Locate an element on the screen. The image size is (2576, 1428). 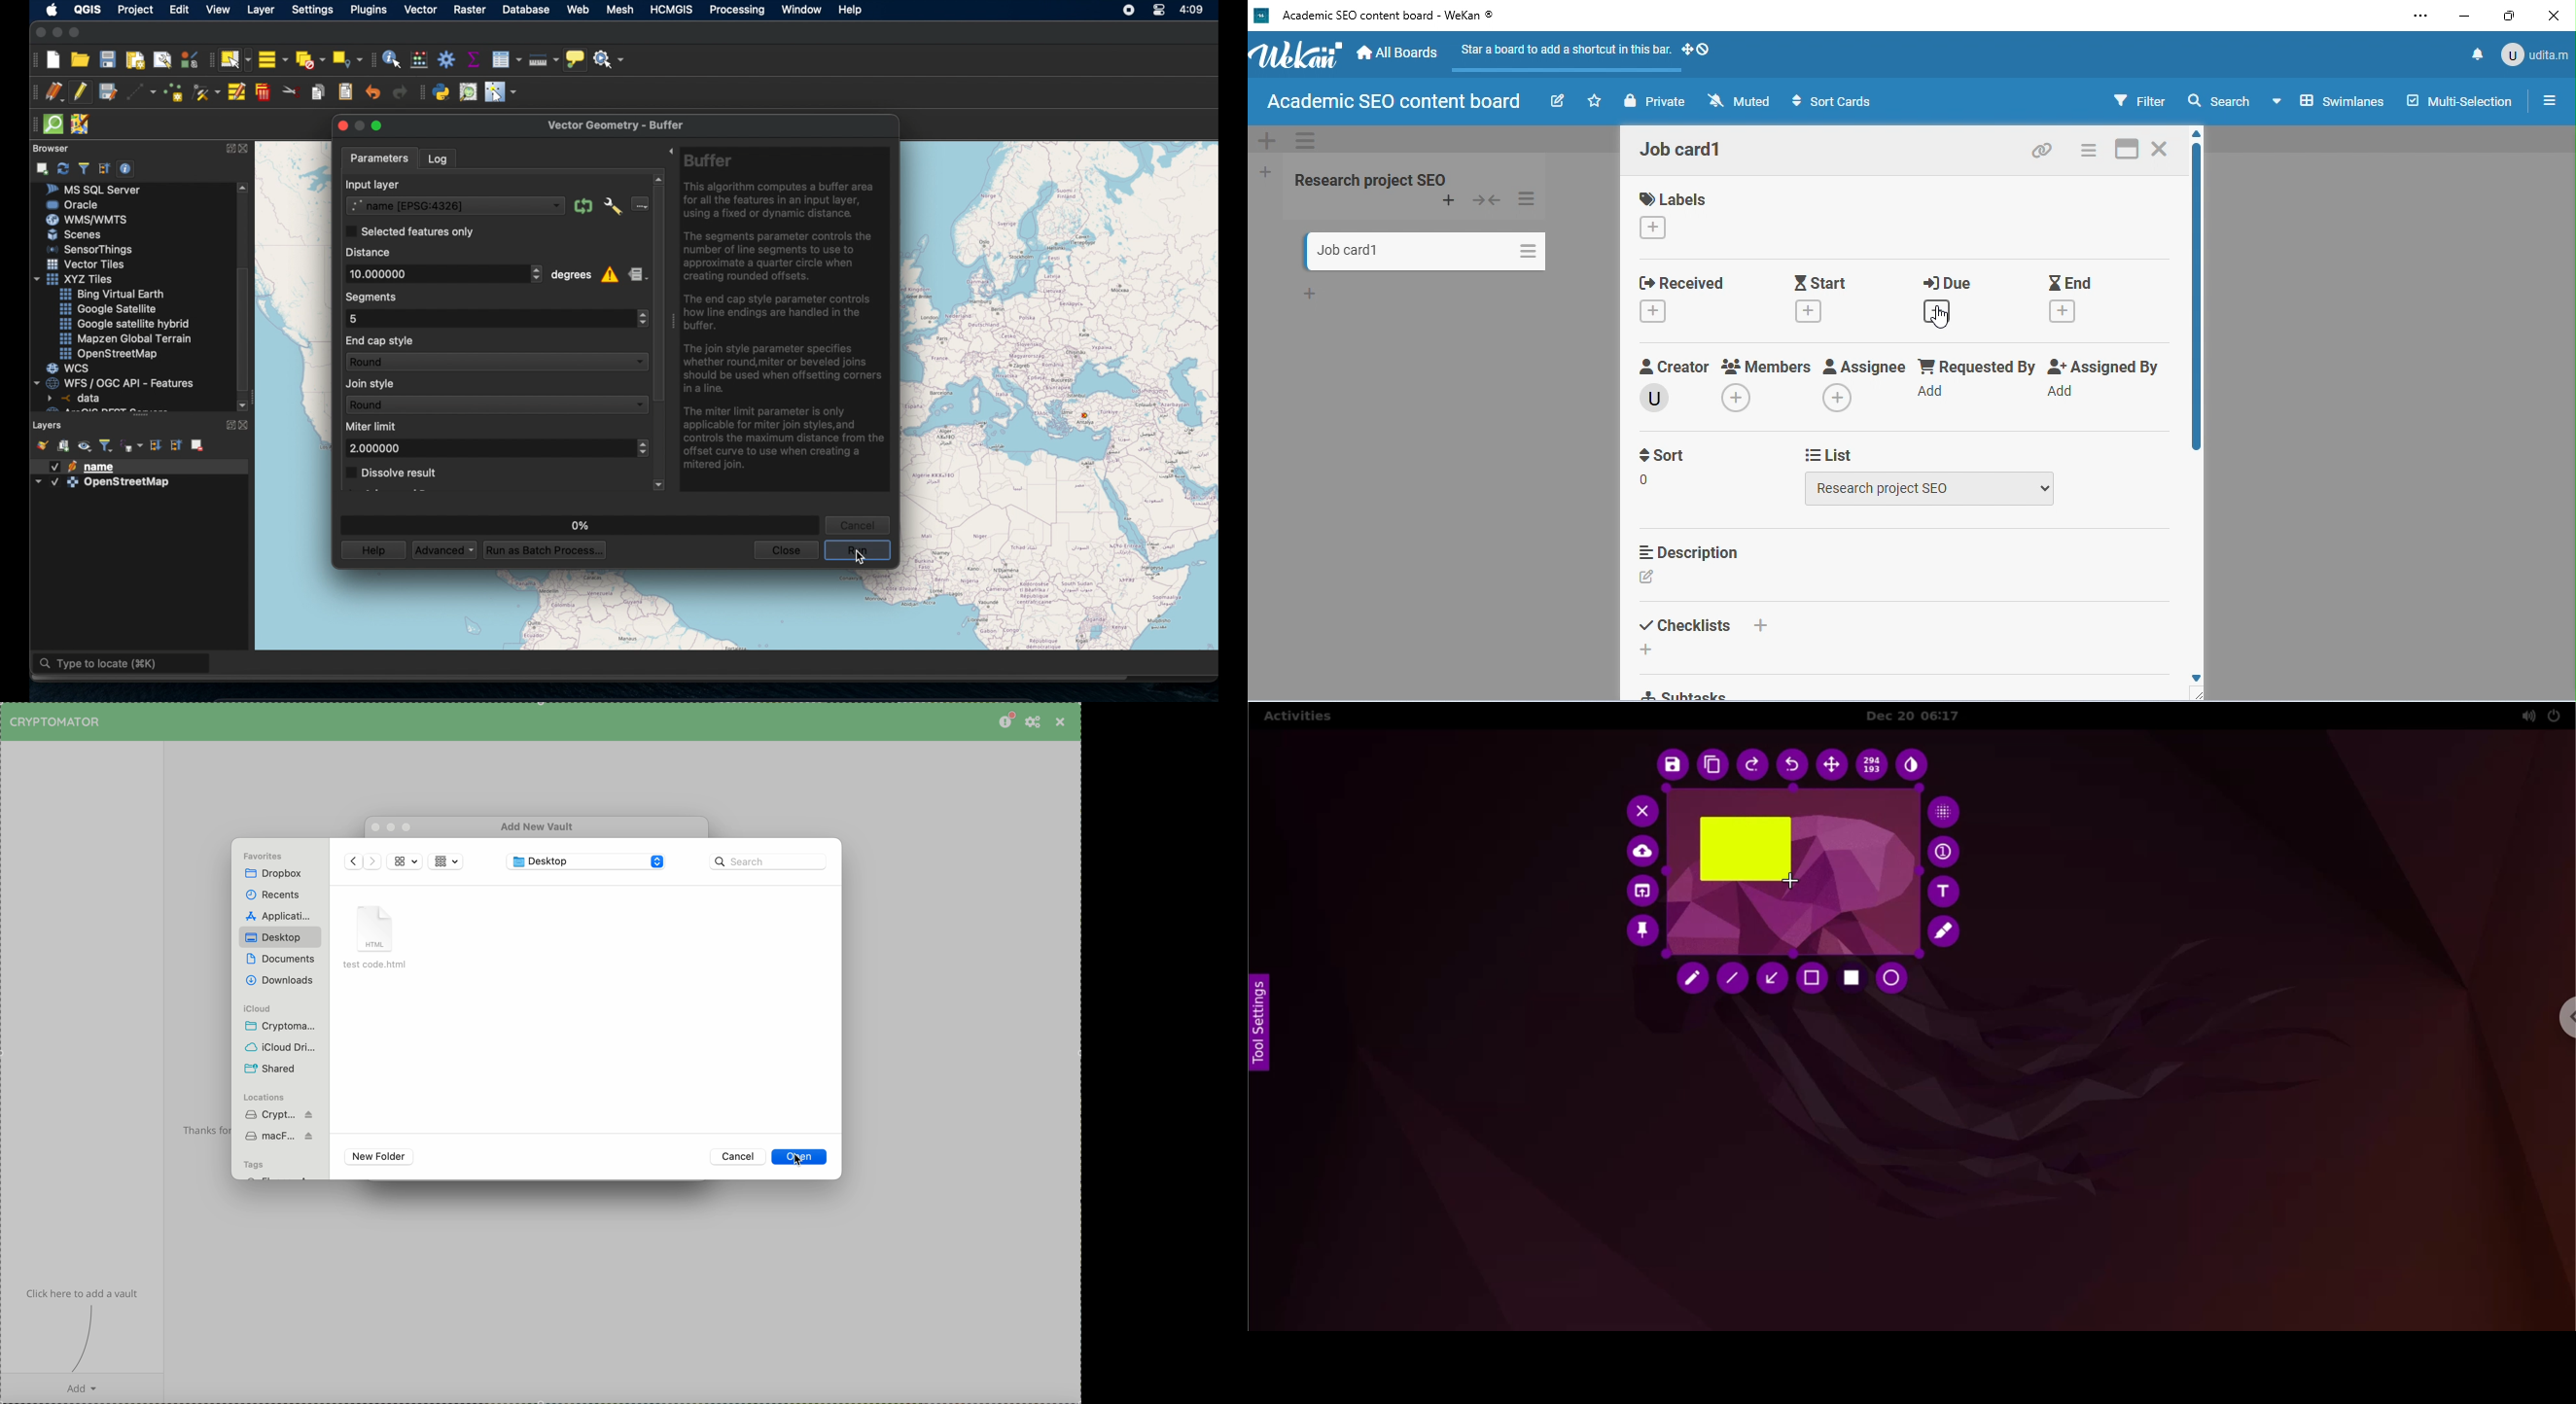
auto increment is located at coordinates (1946, 851).